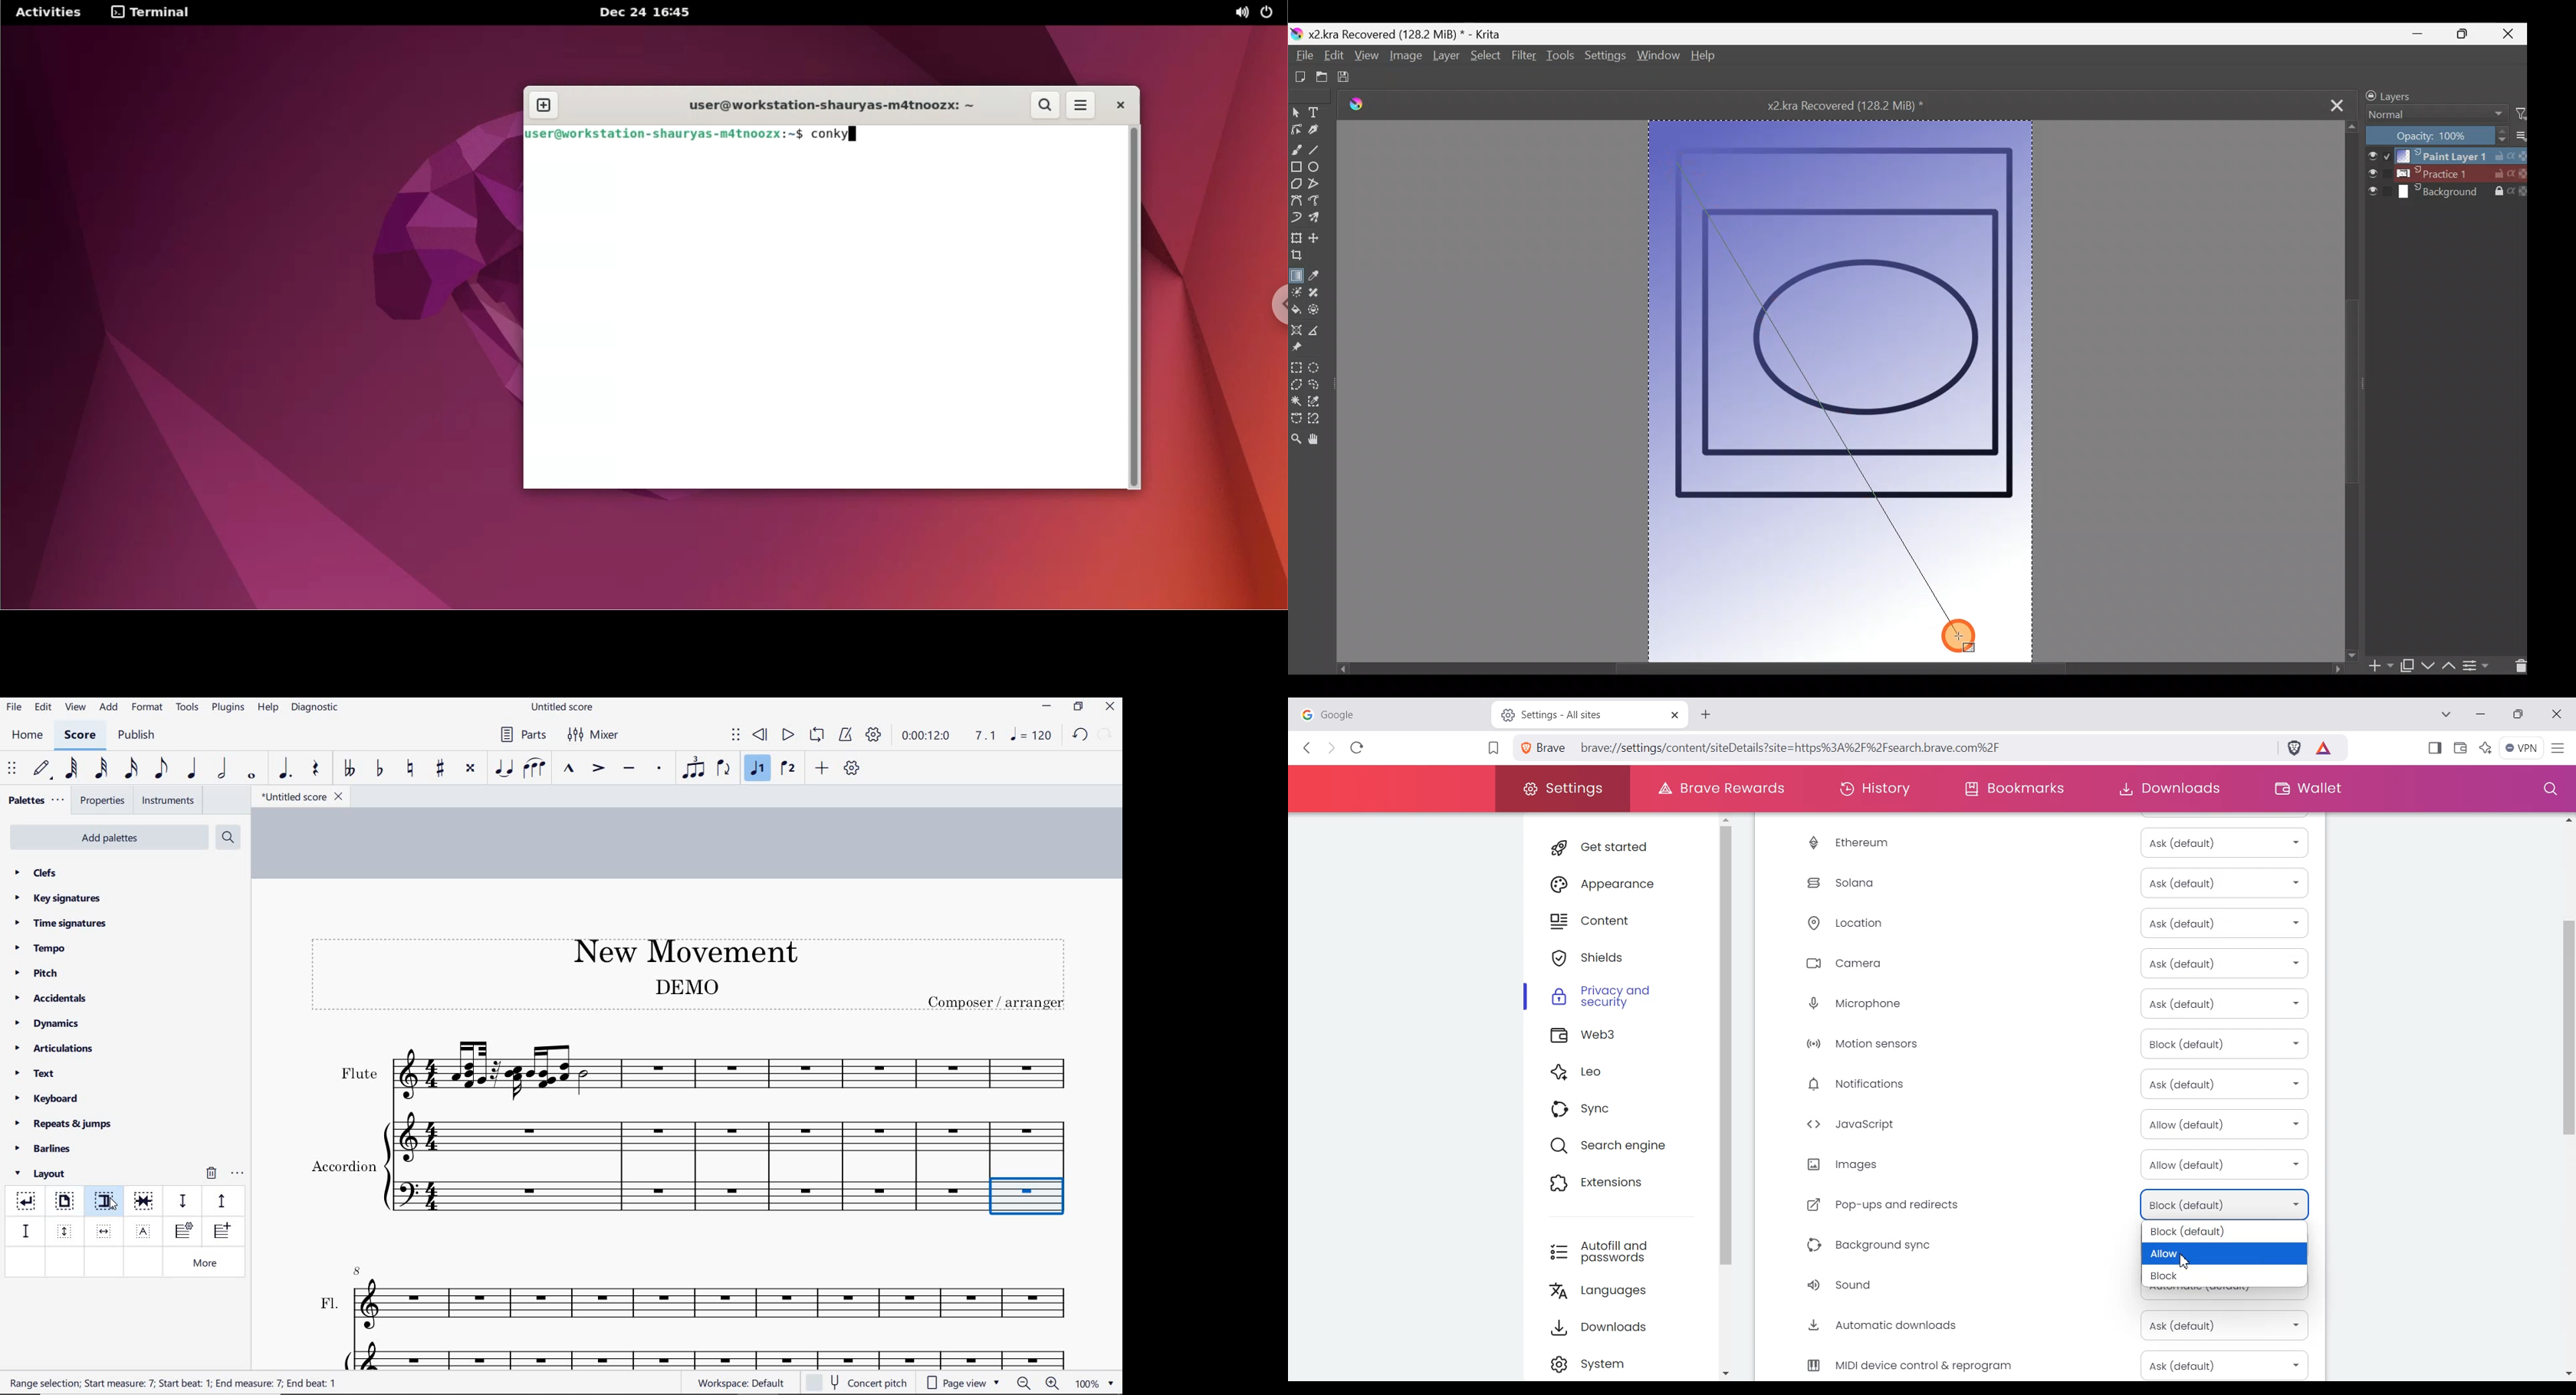 The height and width of the screenshot is (1400, 2576). Describe the element at coordinates (1606, 59) in the screenshot. I see `Settings` at that location.